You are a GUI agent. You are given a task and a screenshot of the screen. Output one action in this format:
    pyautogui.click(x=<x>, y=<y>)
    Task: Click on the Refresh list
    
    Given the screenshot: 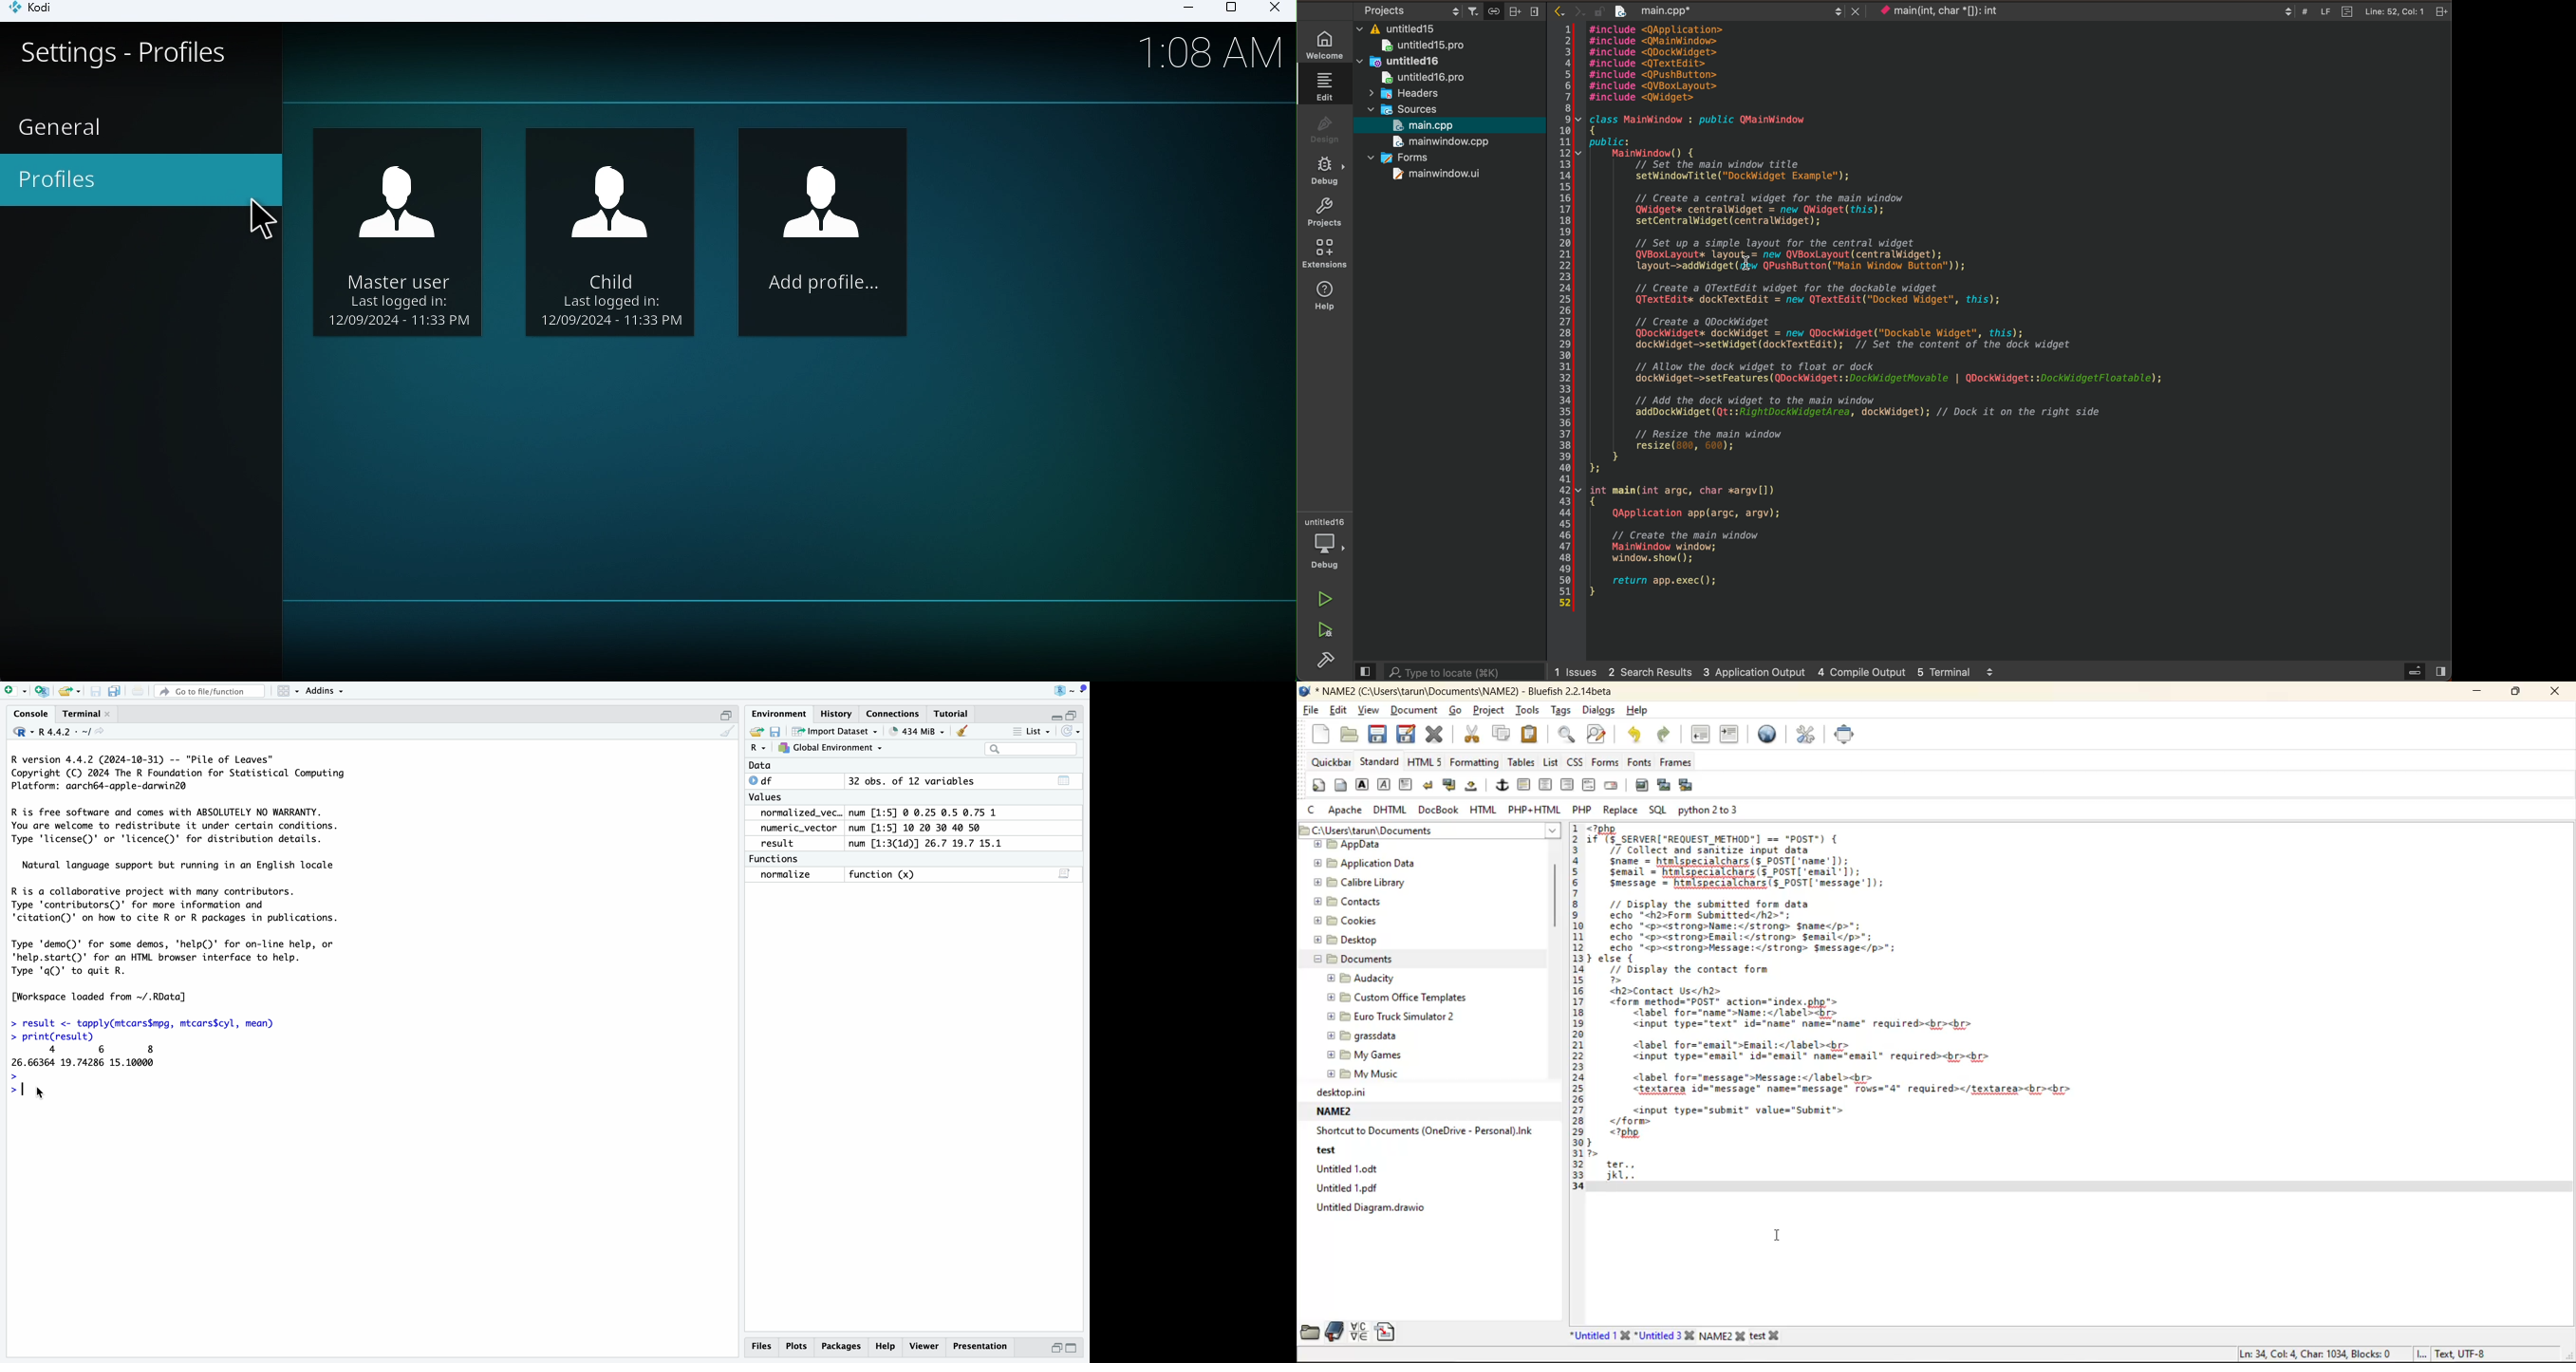 What is the action you would take?
    pyautogui.click(x=1071, y=731)
    